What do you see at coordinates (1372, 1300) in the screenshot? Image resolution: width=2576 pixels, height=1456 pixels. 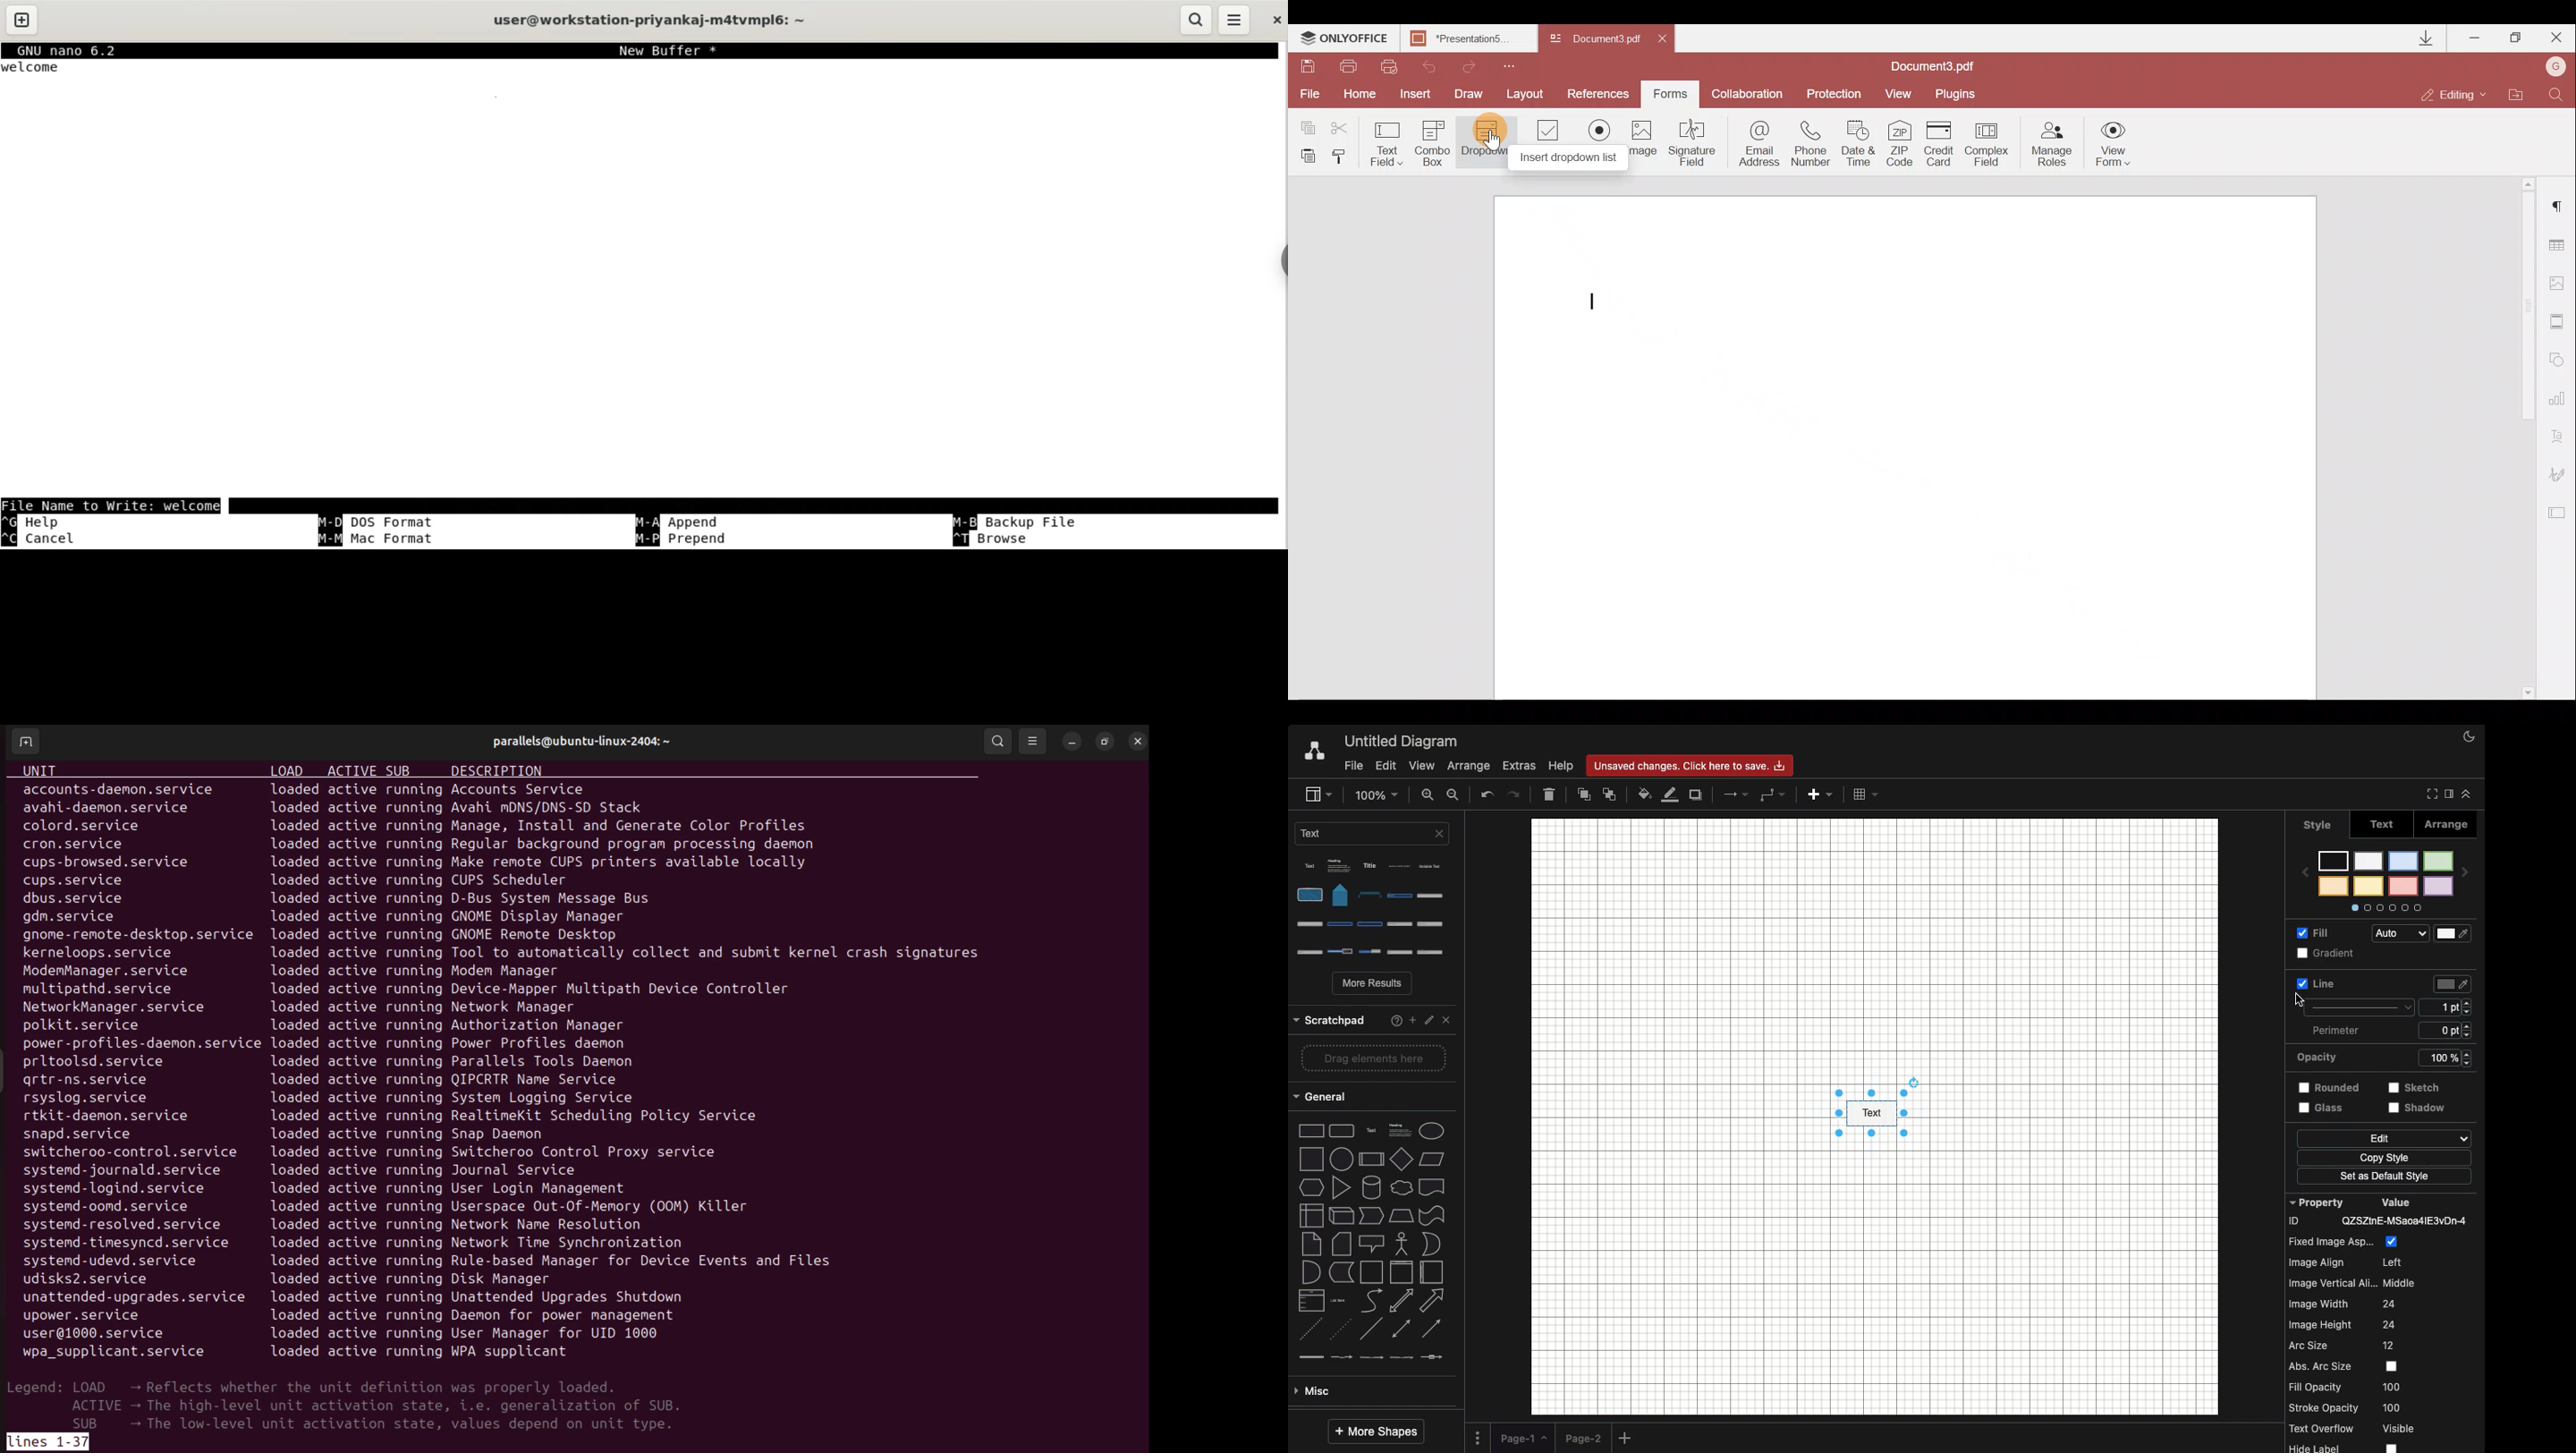 I see `Basic` at bounding box center [1372, 1300].